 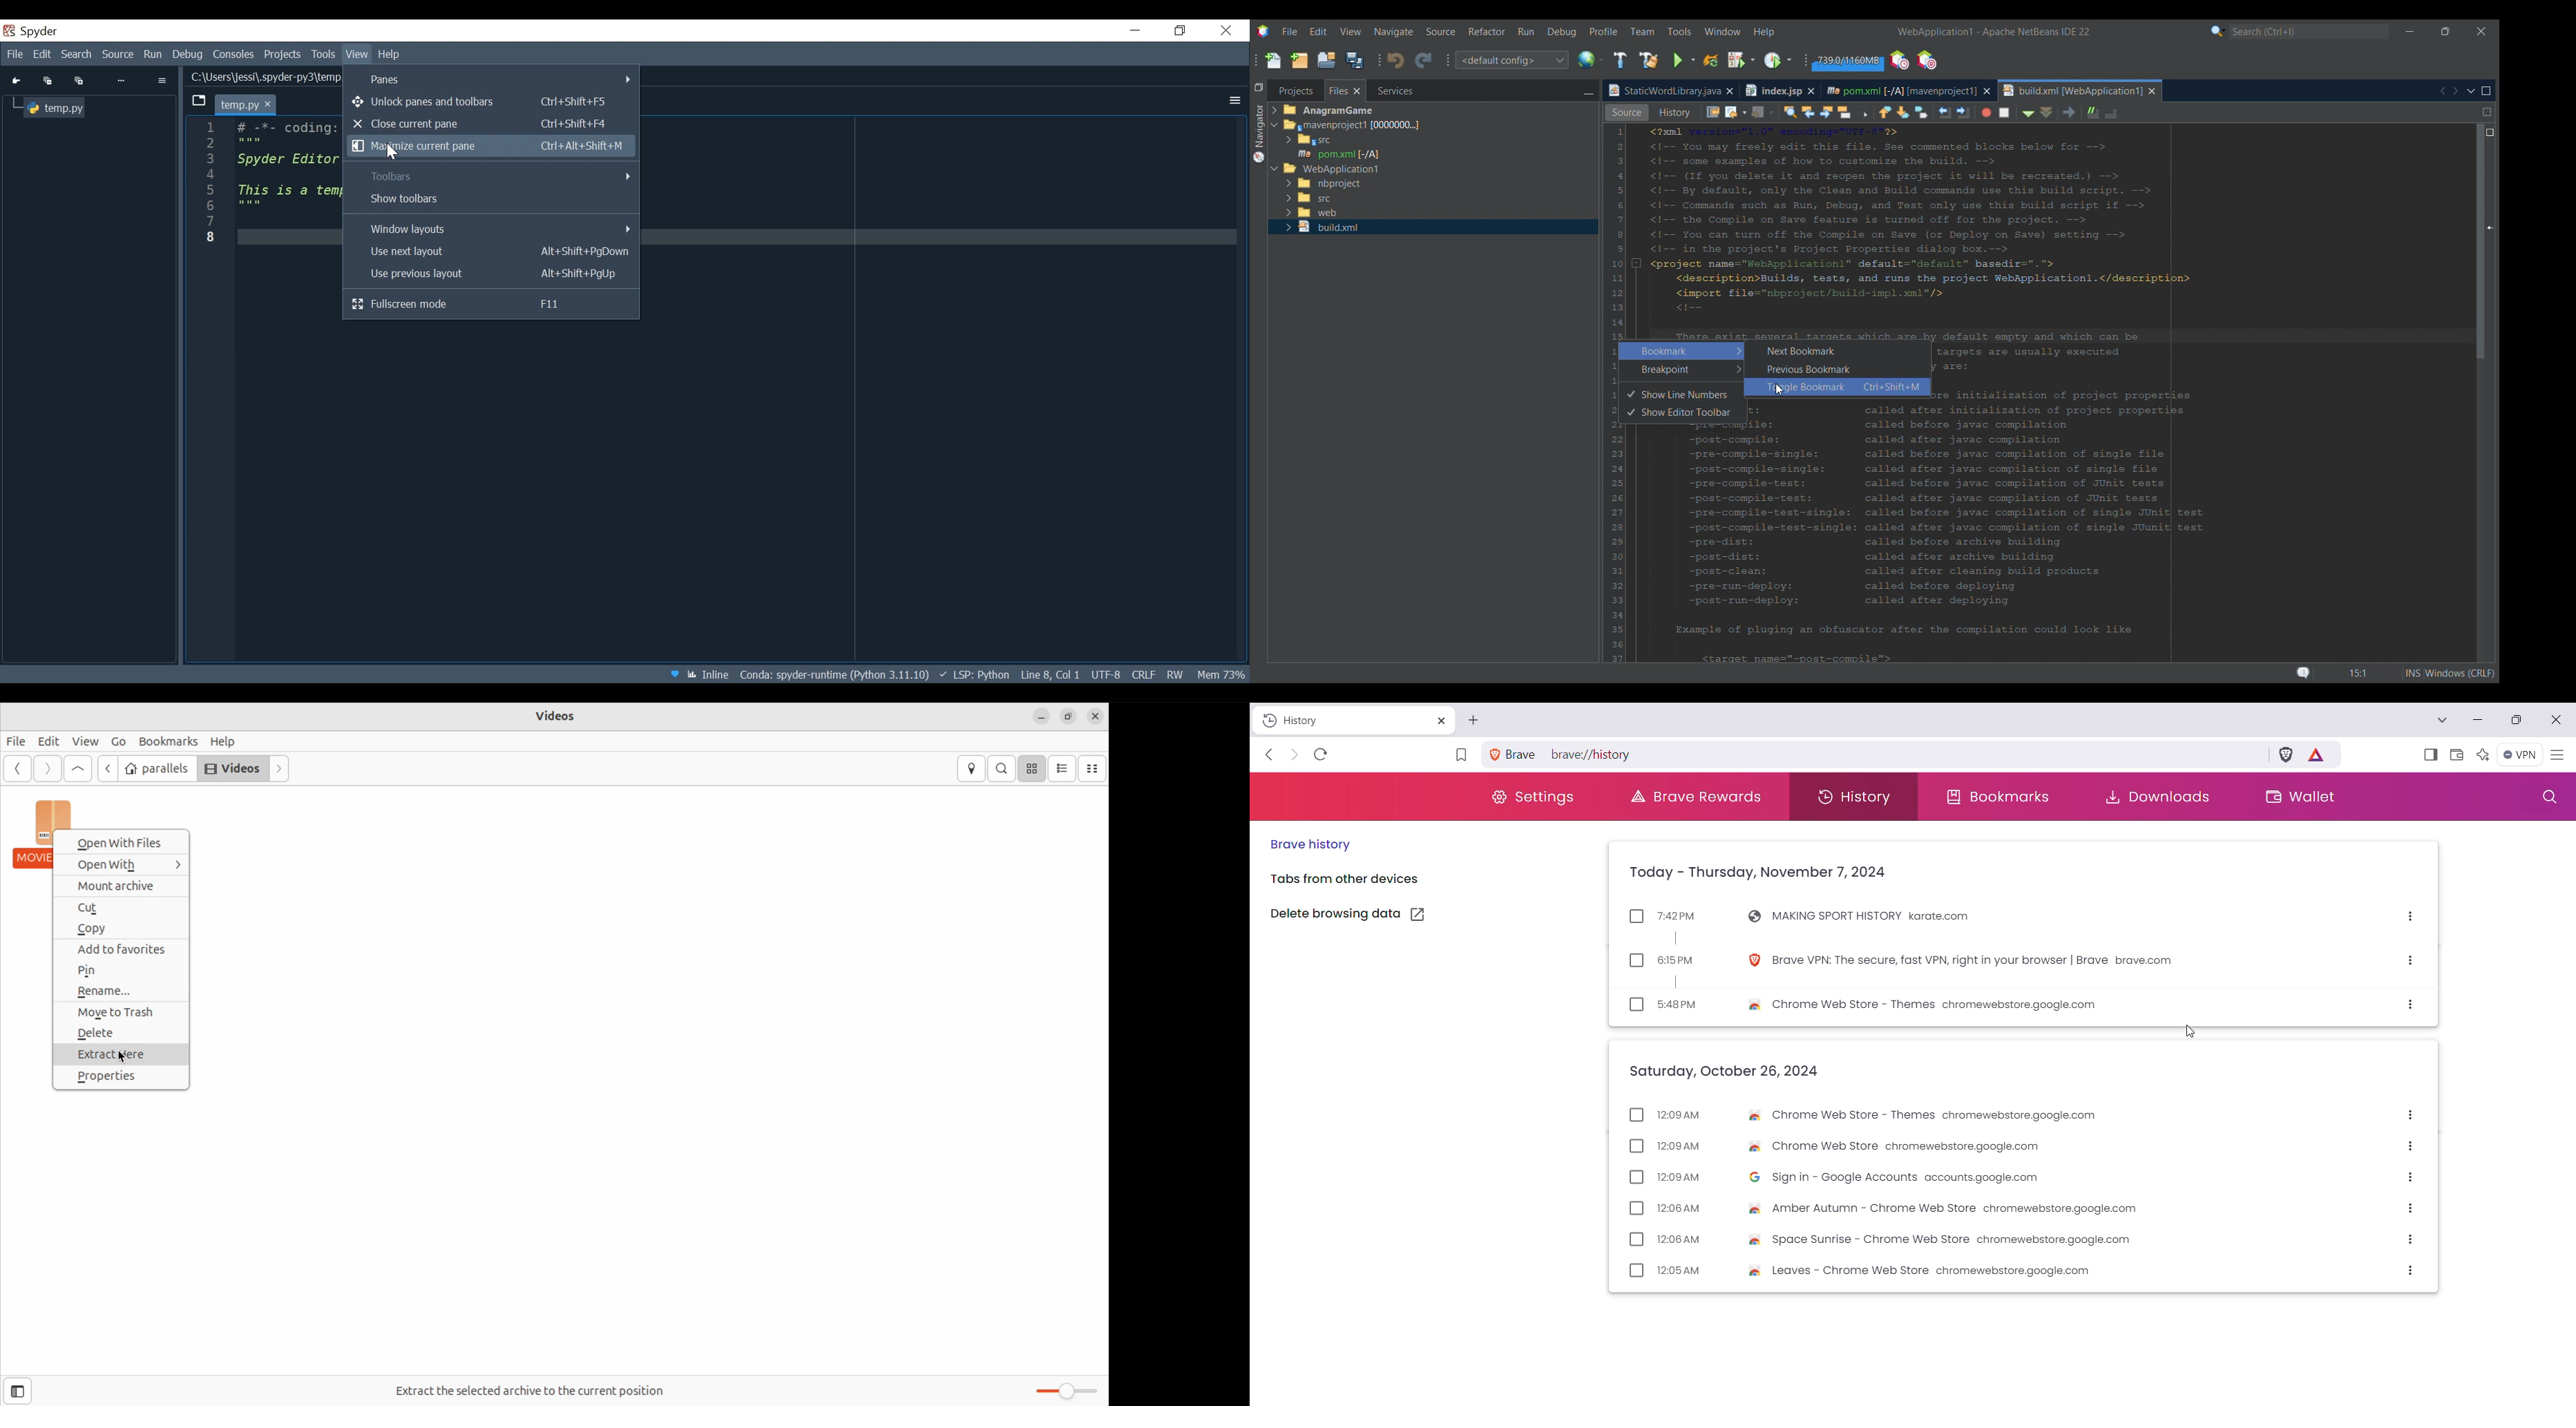 I want to click on toggle zoom bar, so click(x=1058, y=1389).